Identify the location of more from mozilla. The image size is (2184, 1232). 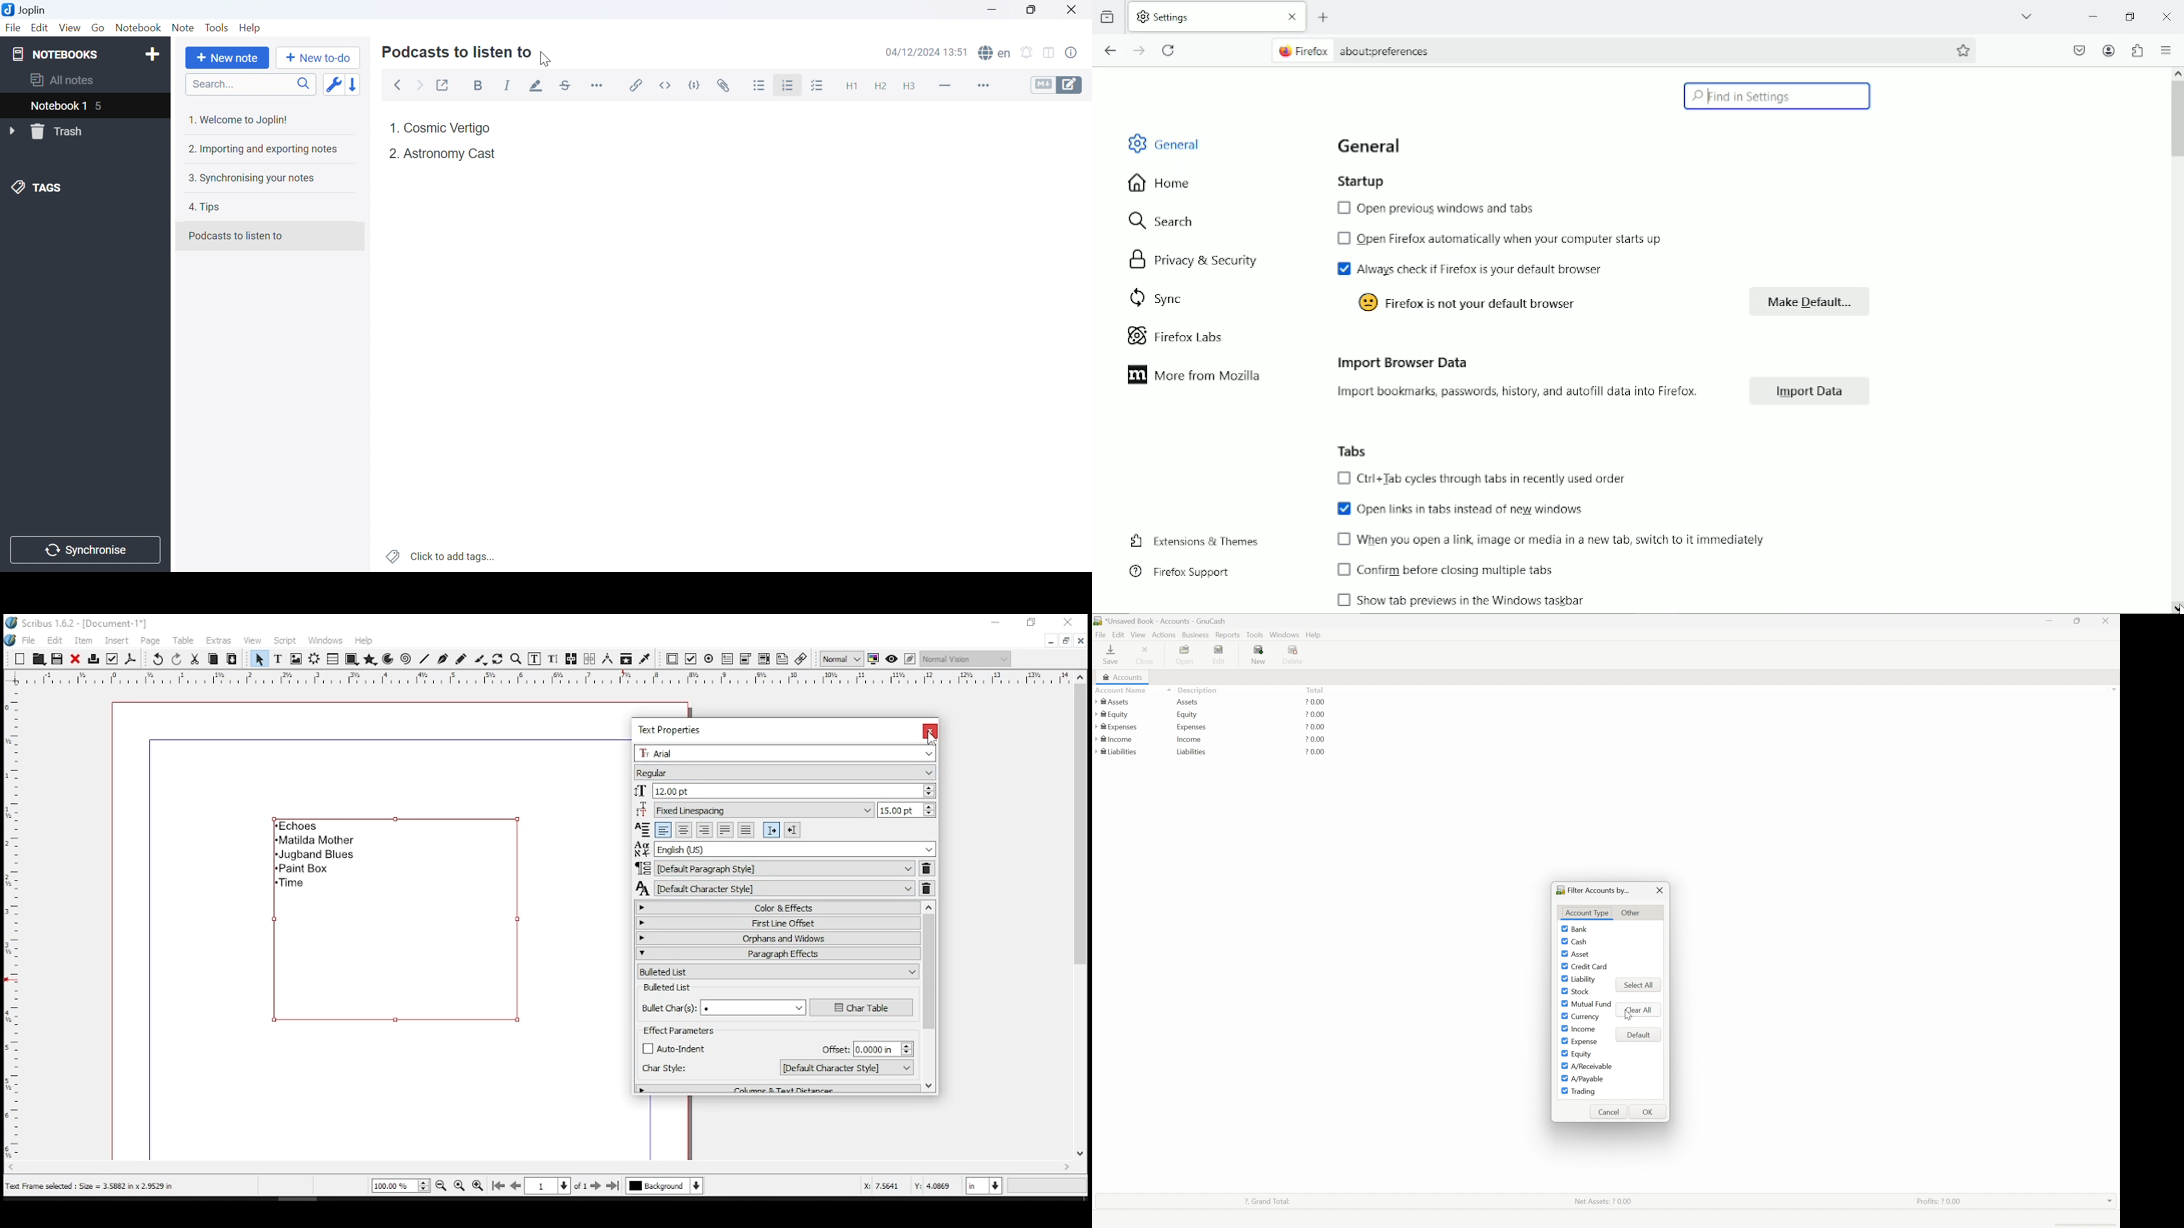
(1197, 377).